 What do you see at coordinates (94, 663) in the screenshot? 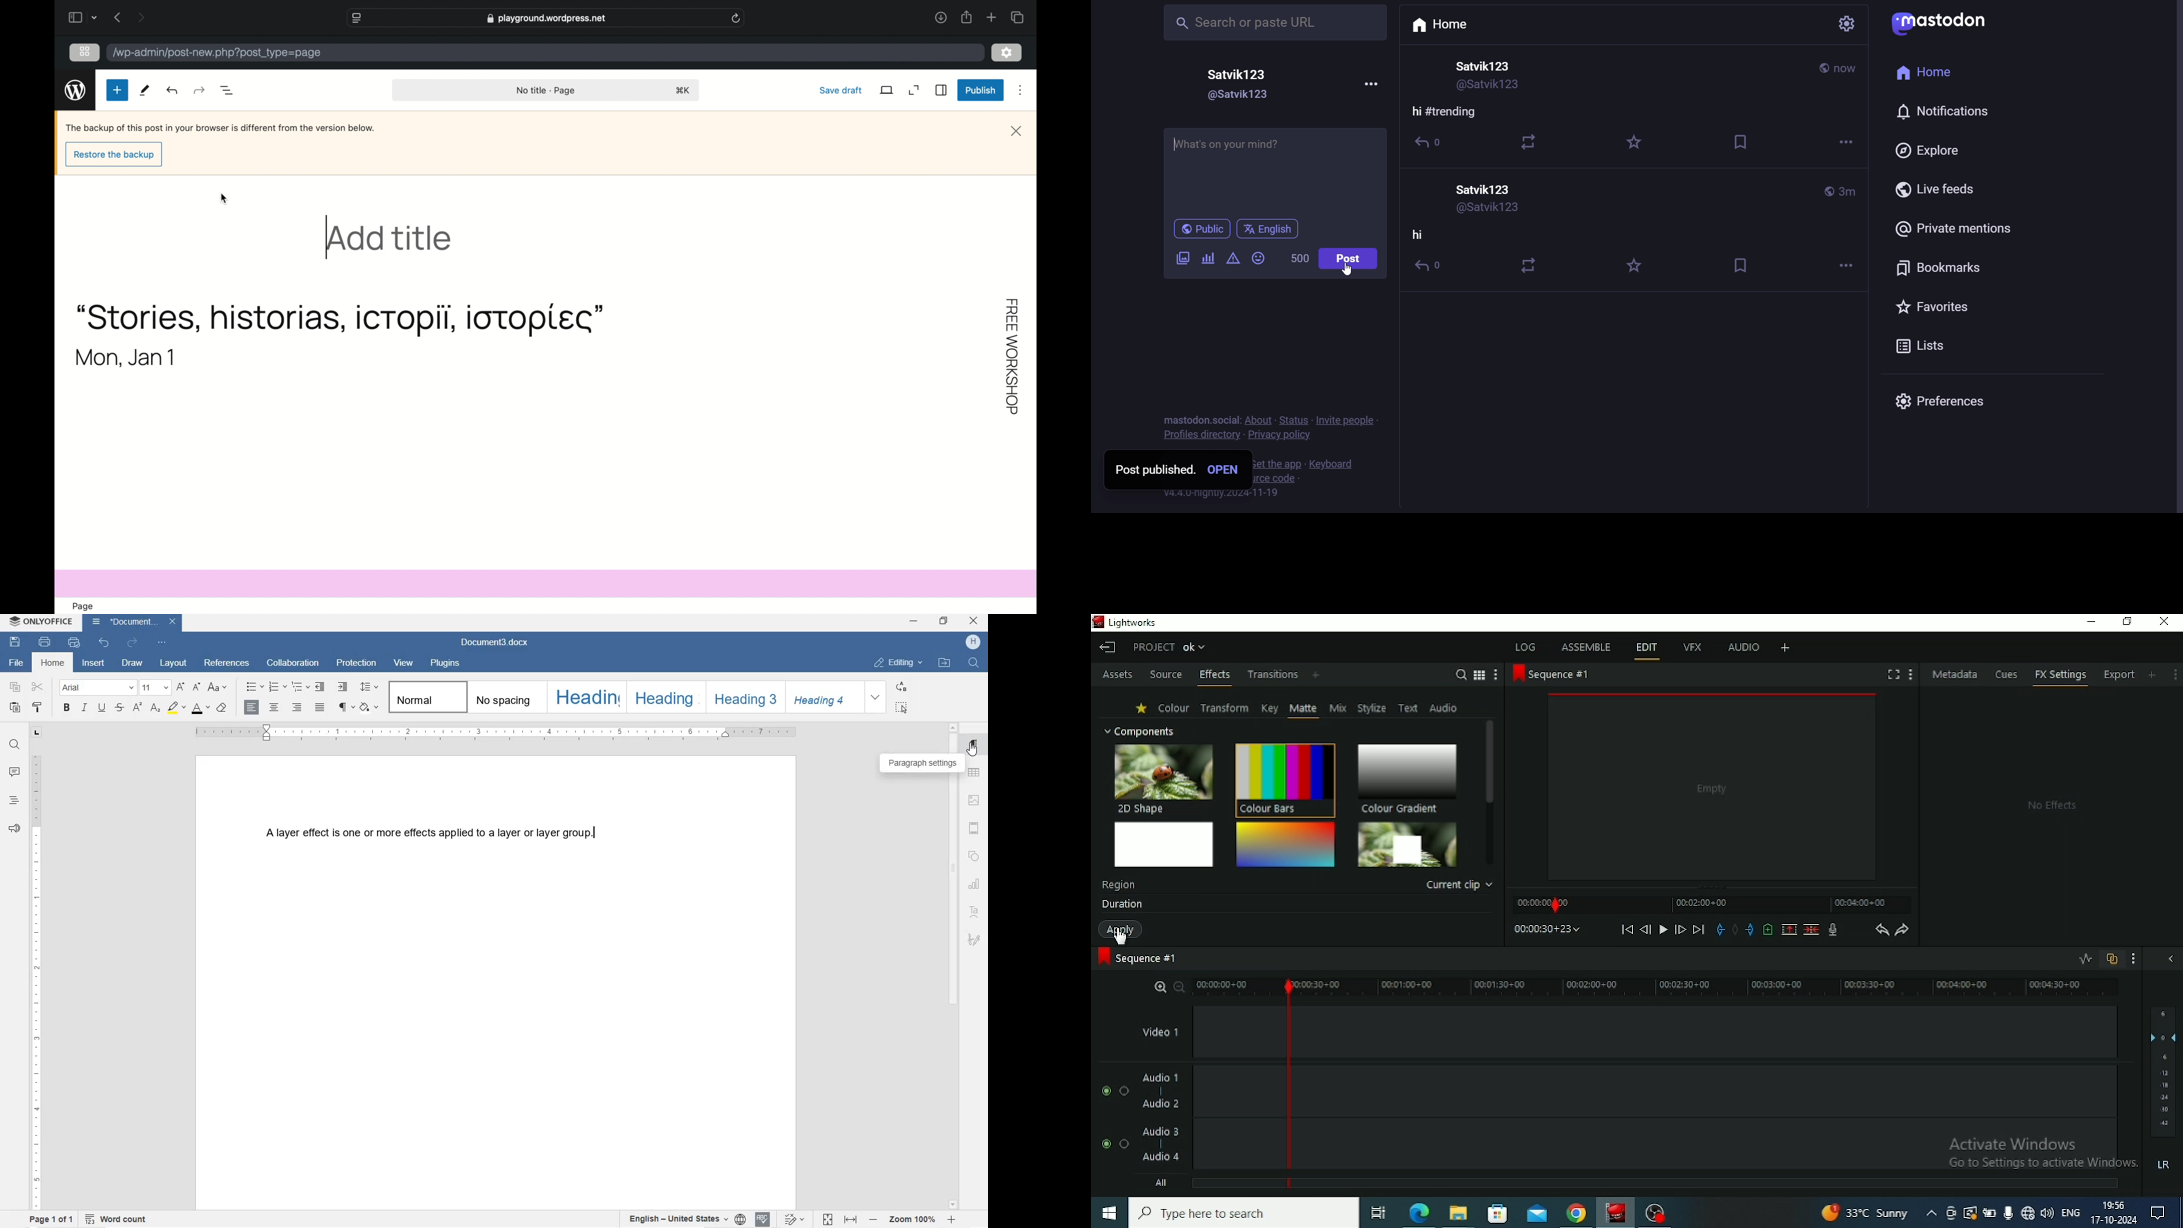
I see `INSERT` at bounding box center [94, 663].